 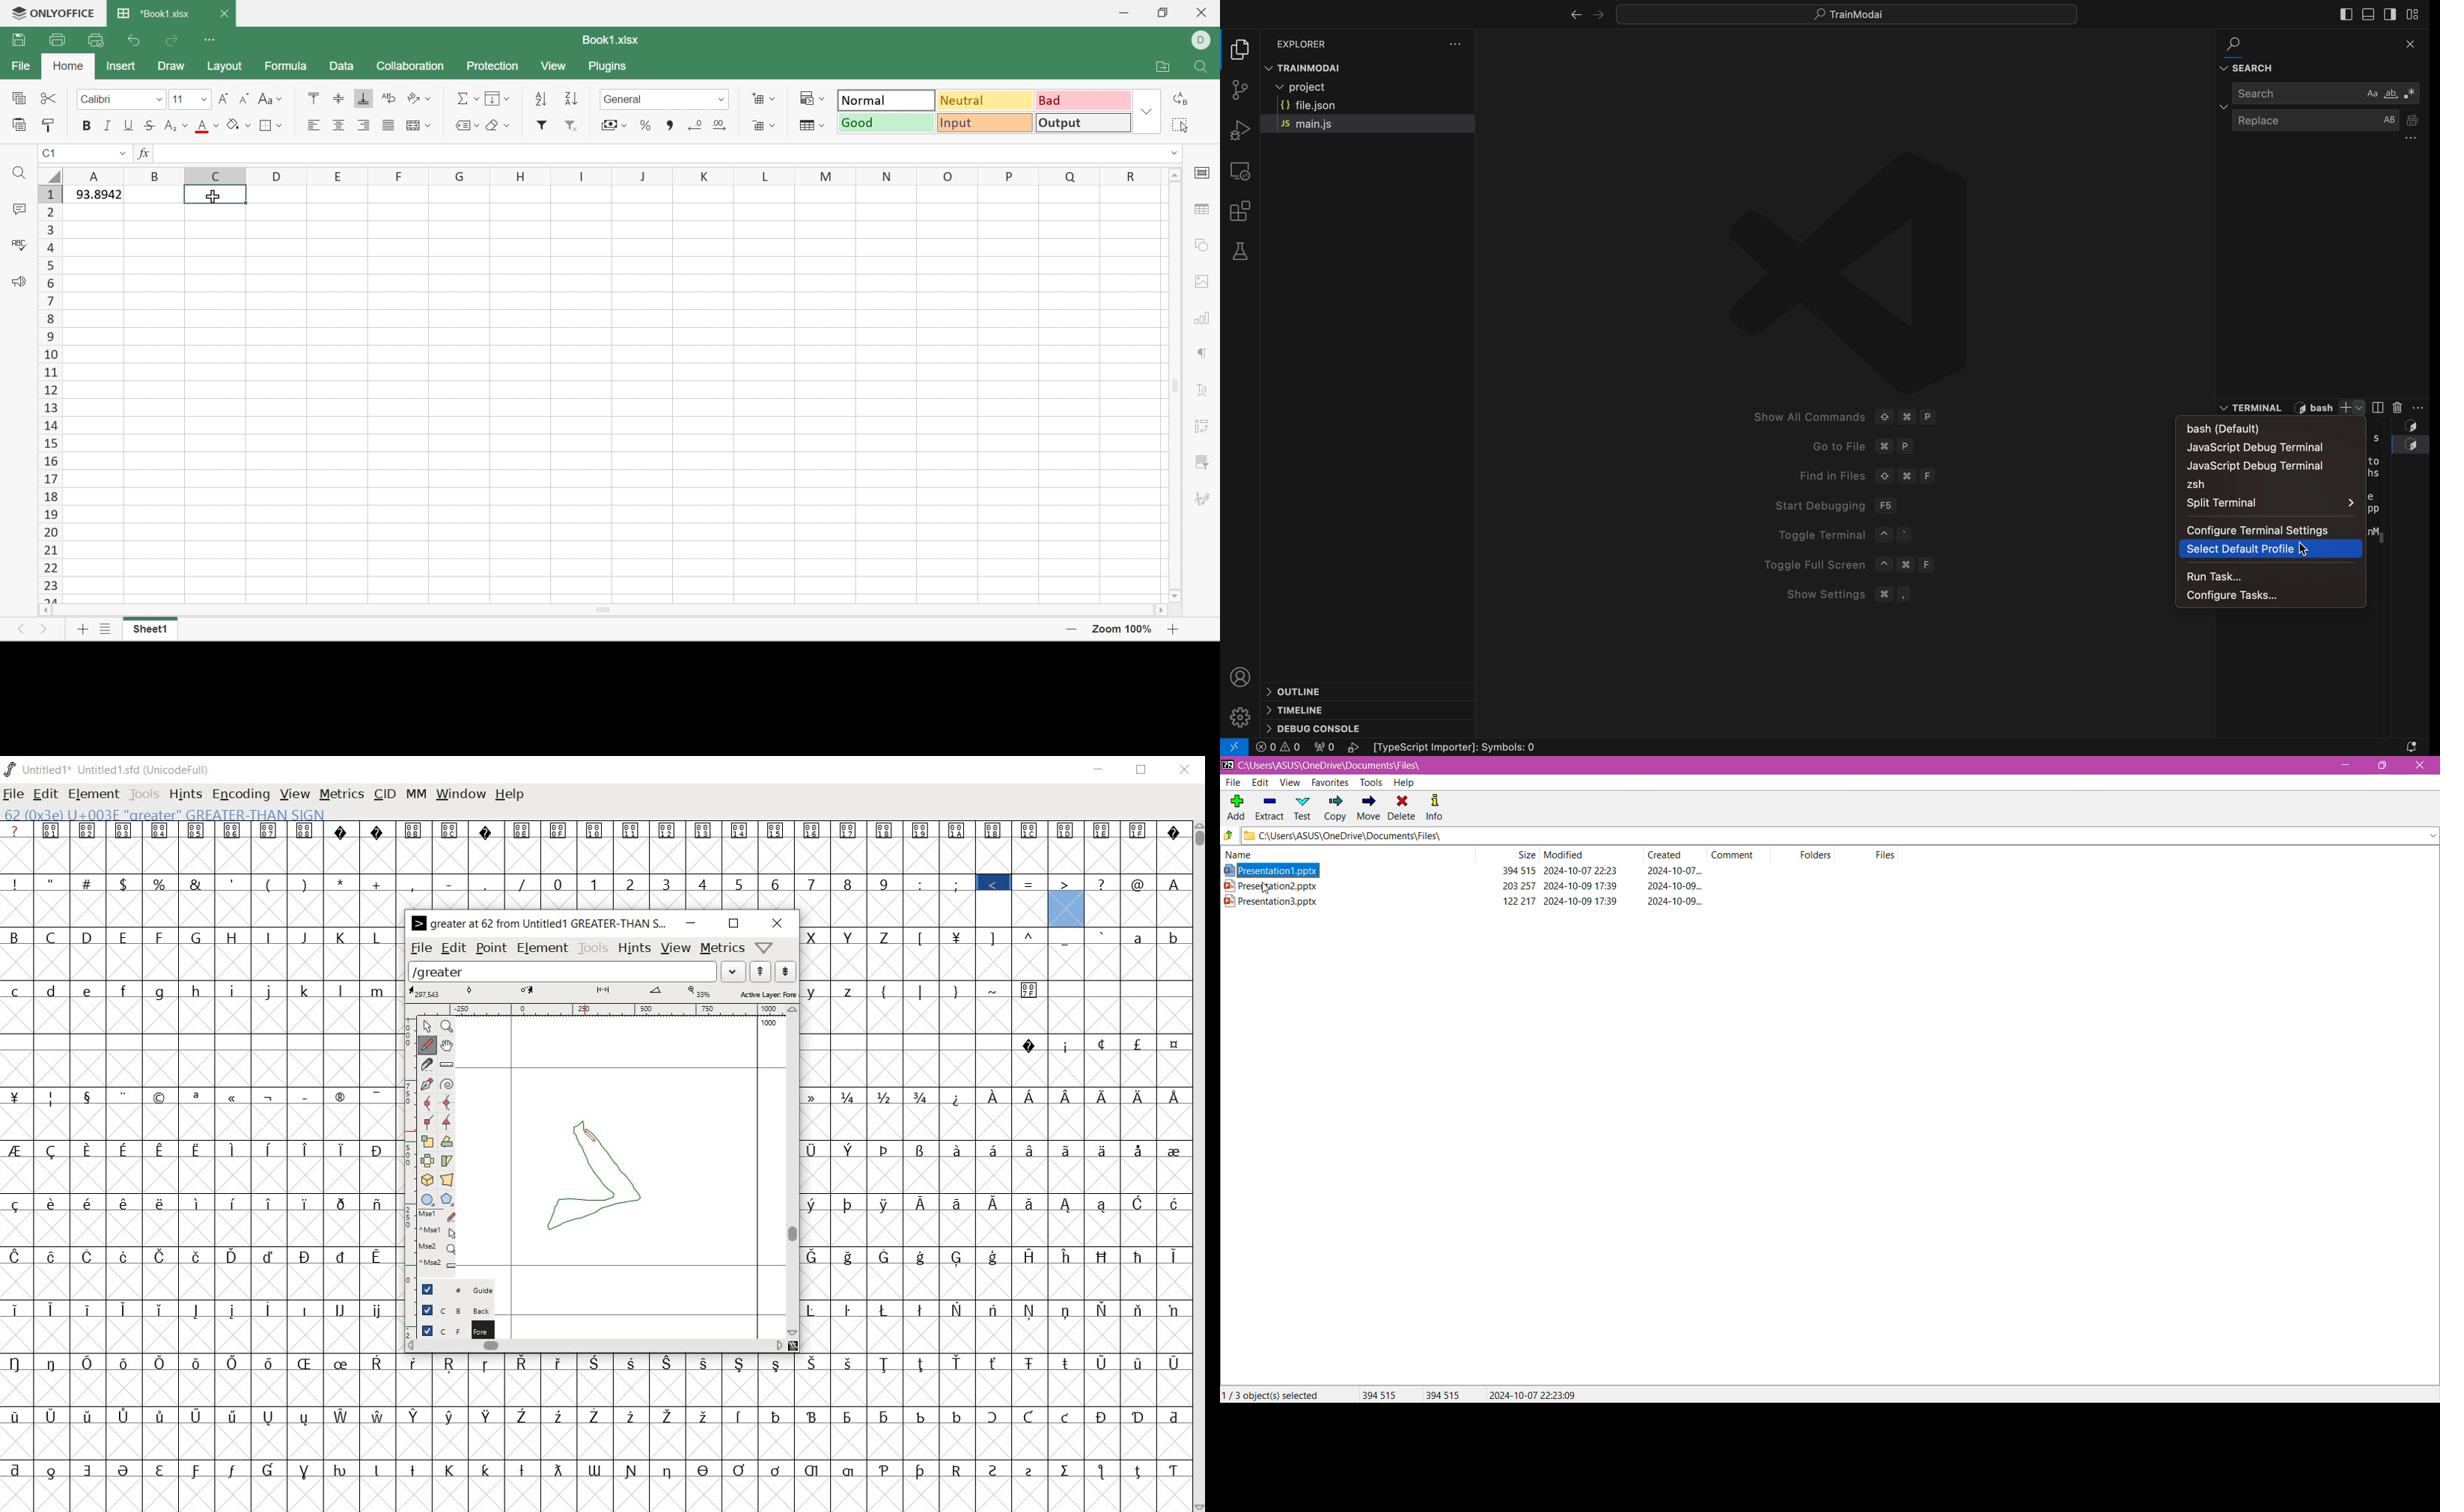 What do you see at coordinates (52, 126) in the screenshot?
I see `Copy Style` at bounding box center [52, 126].